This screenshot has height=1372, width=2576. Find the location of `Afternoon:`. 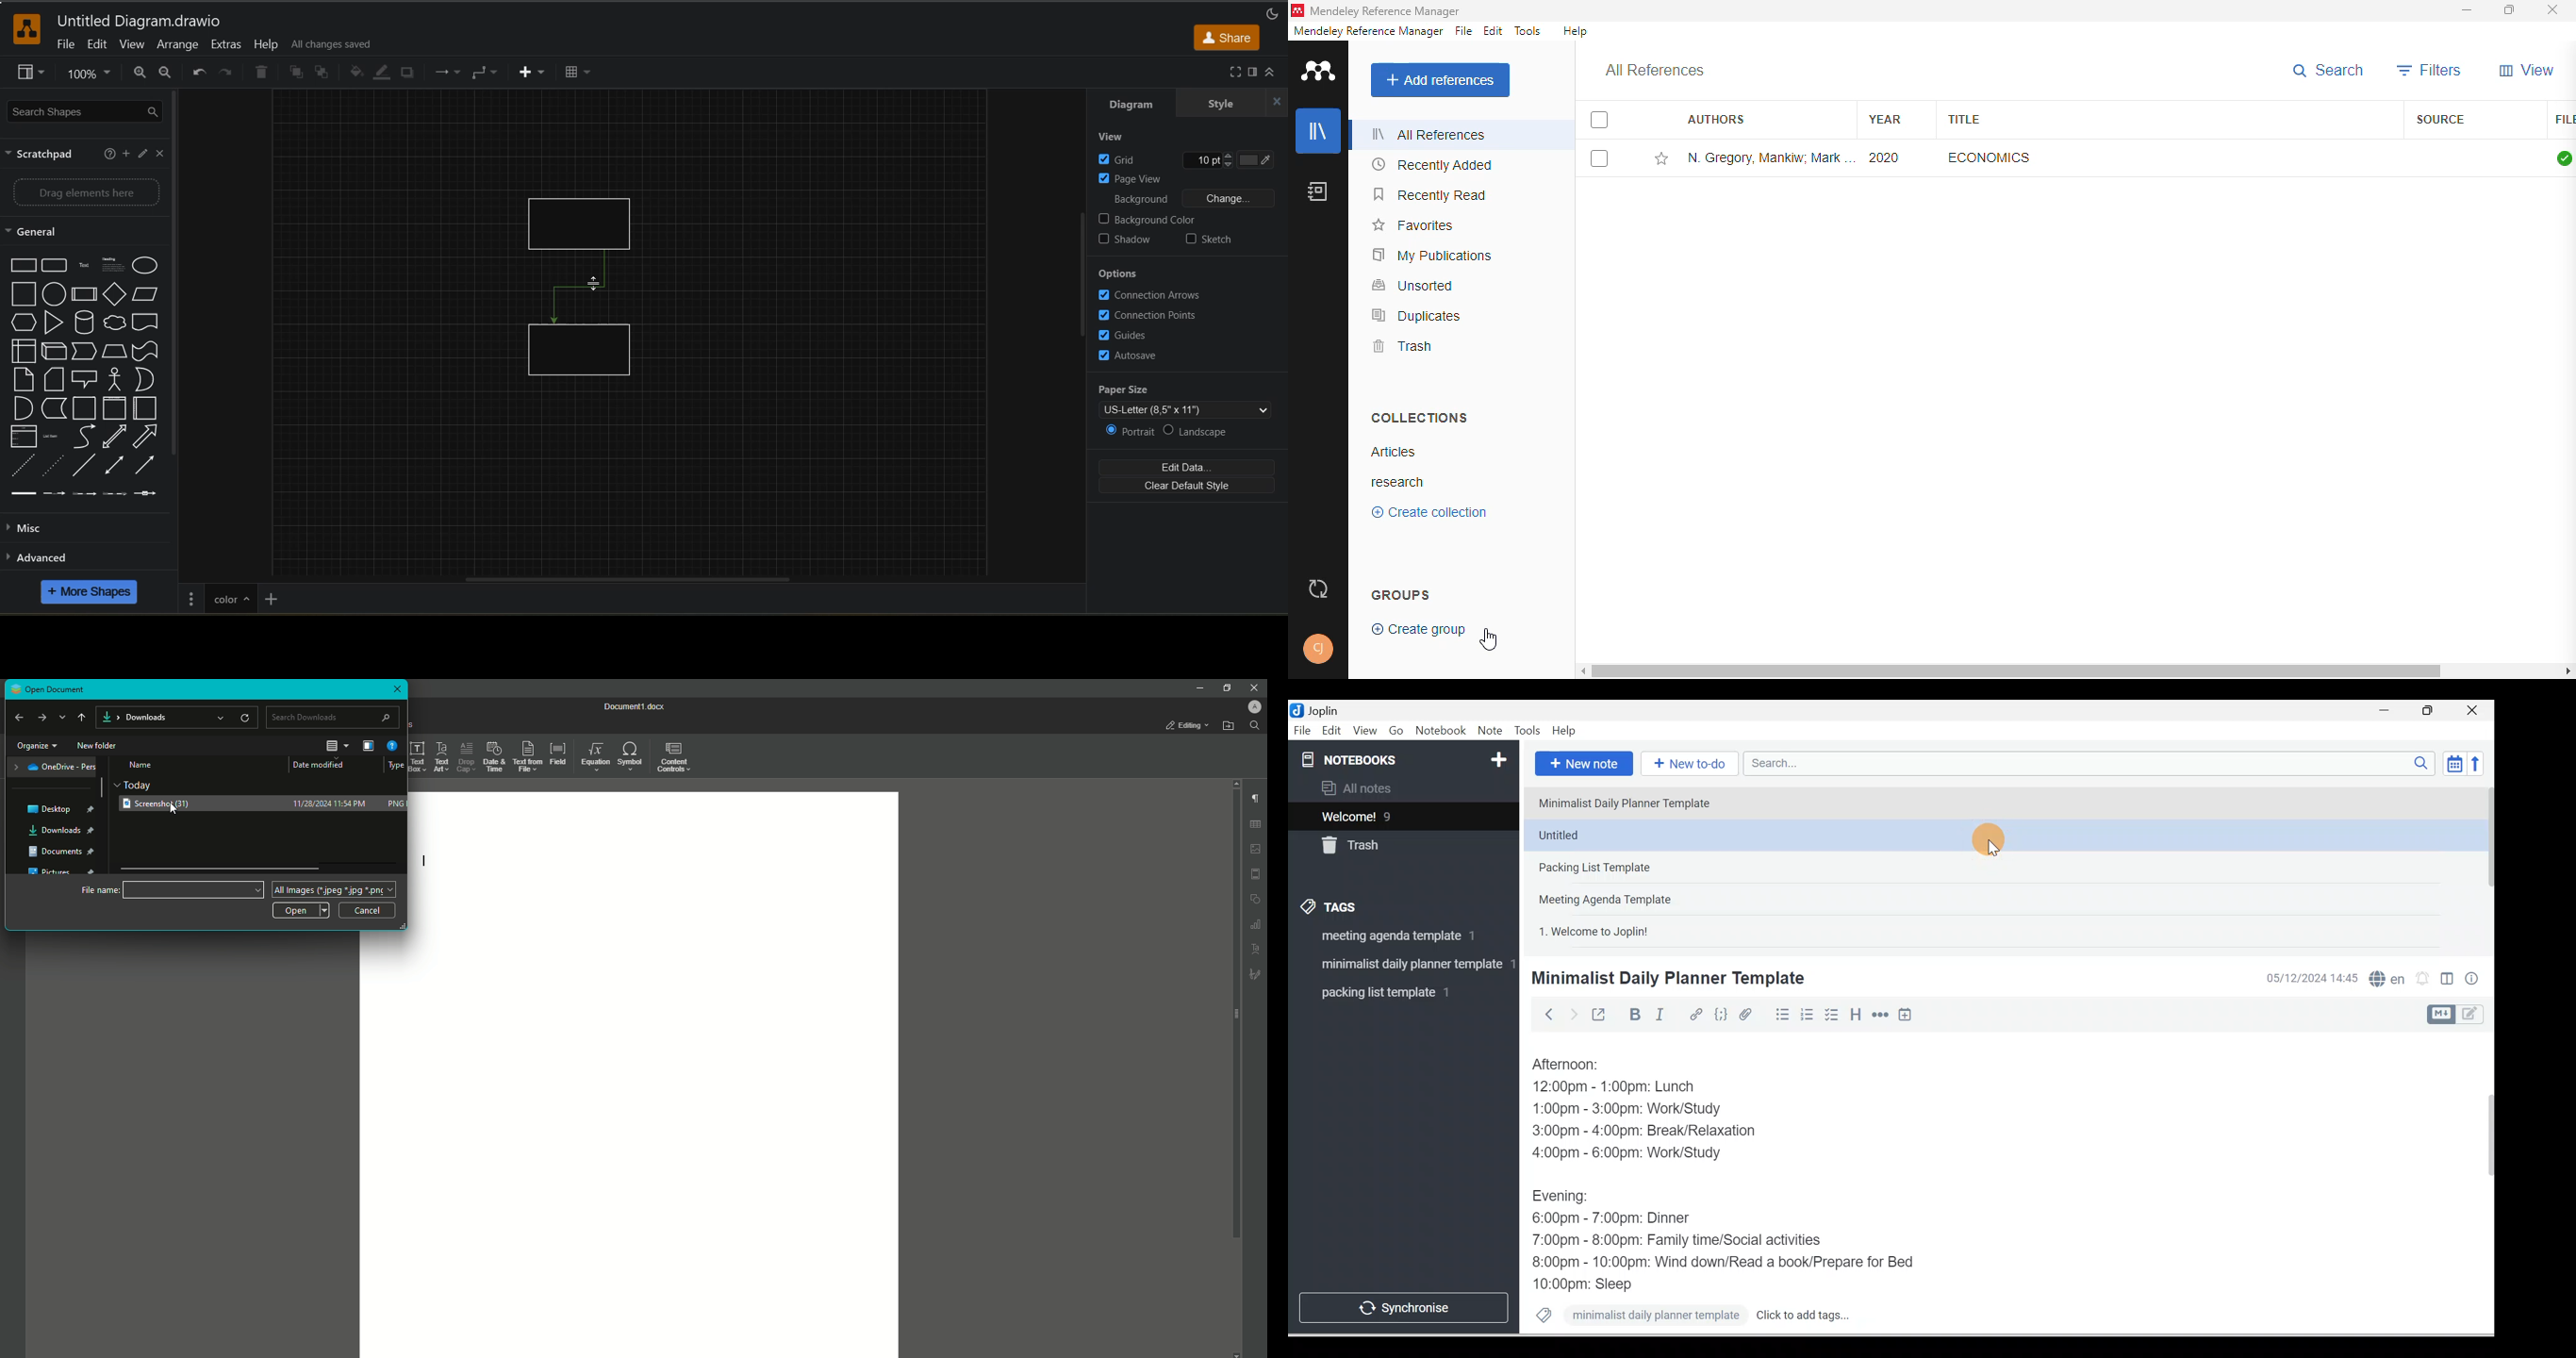

Afternoon: is located at coordinates (1574, 1065).